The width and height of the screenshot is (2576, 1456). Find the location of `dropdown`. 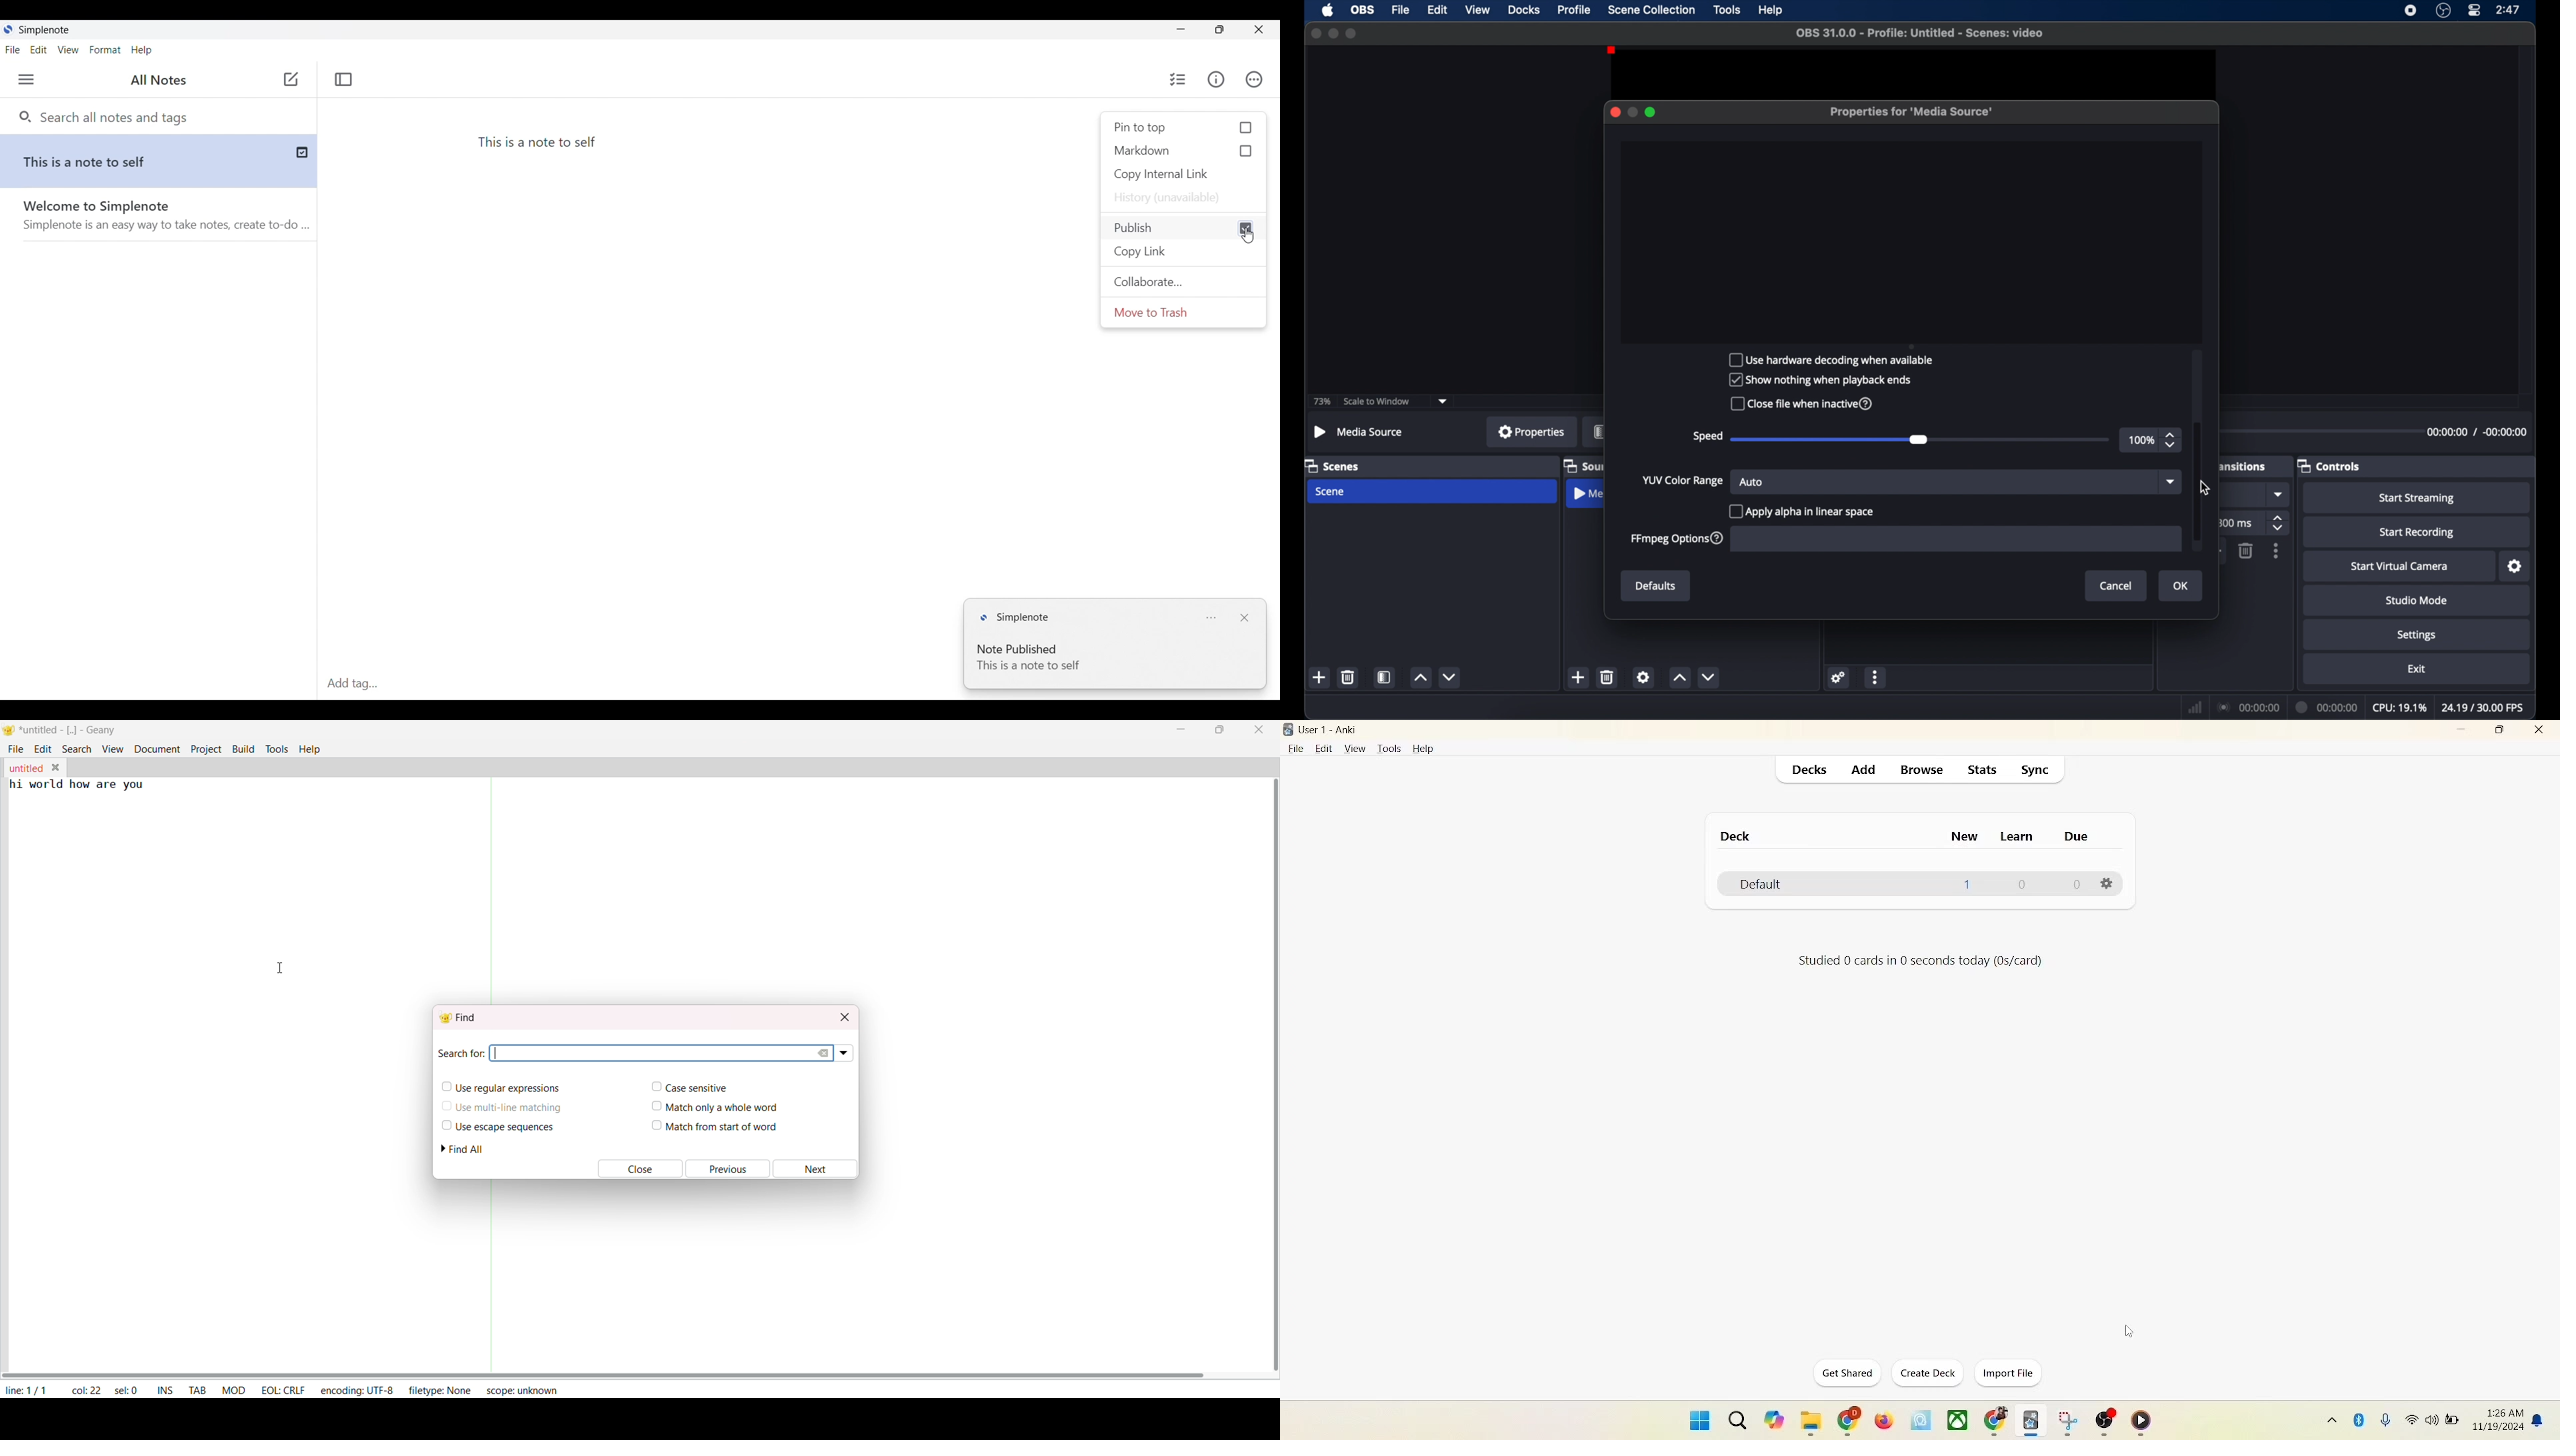

dropdown is located at coordinates (2171, 481).